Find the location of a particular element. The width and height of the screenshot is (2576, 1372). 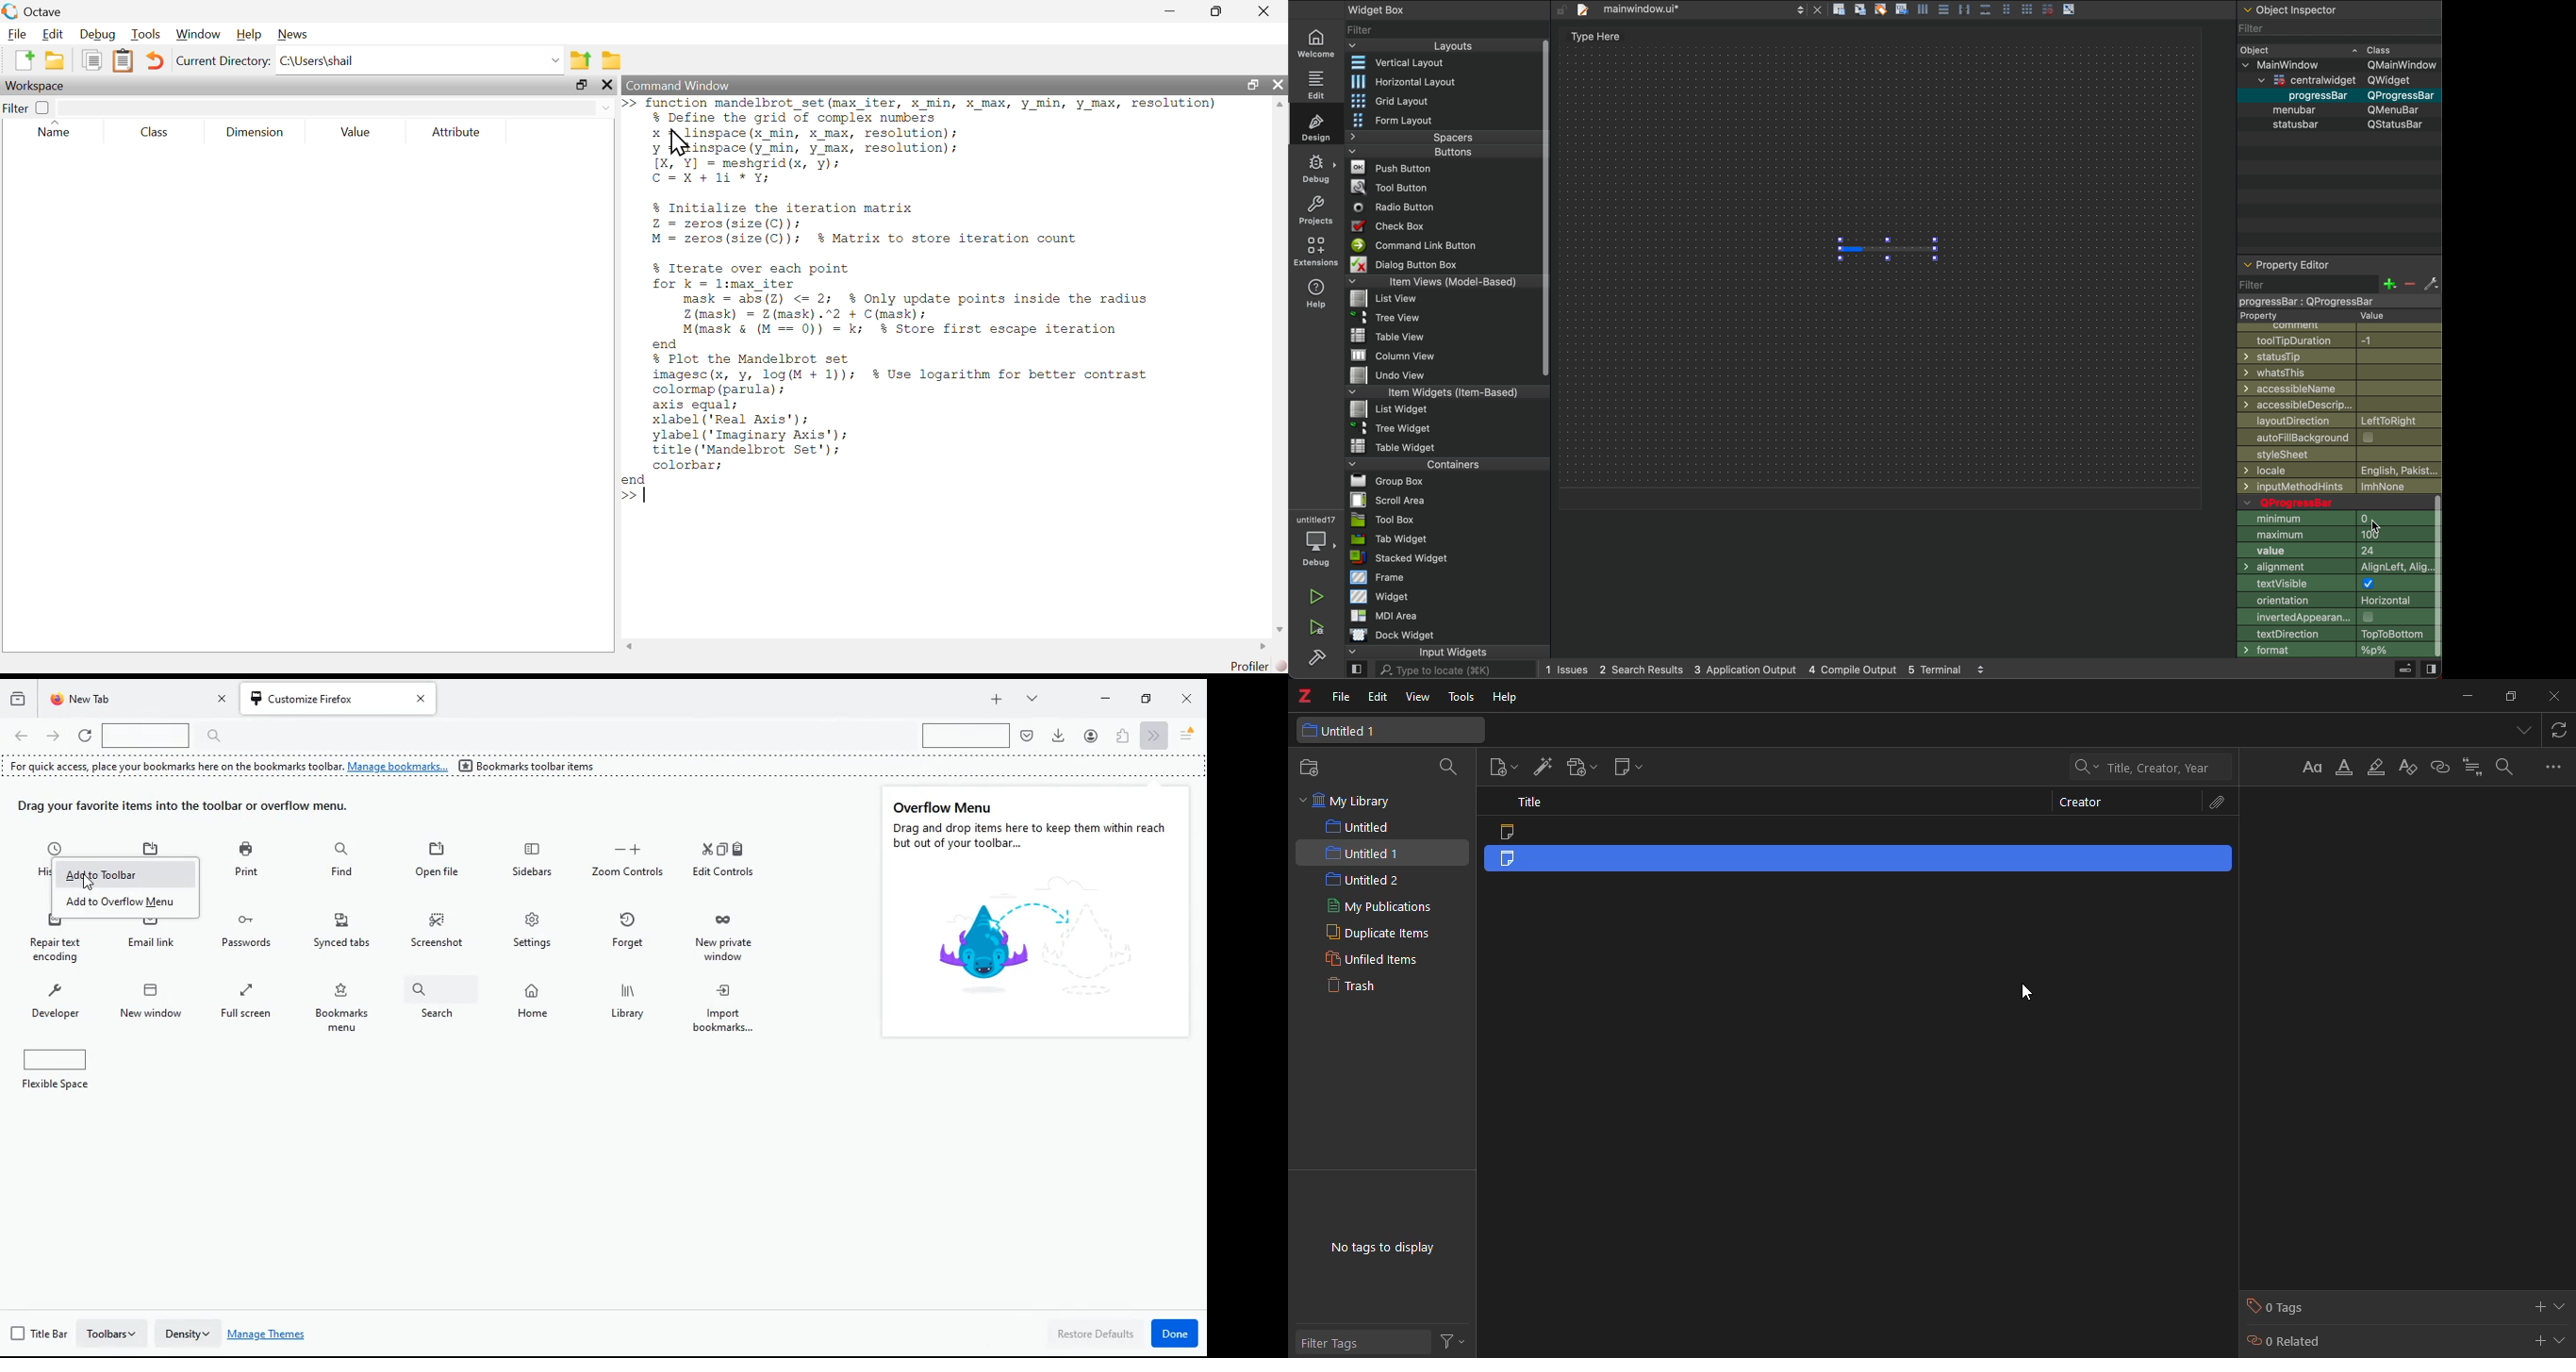

my library is located at coordinates (1356, 803).